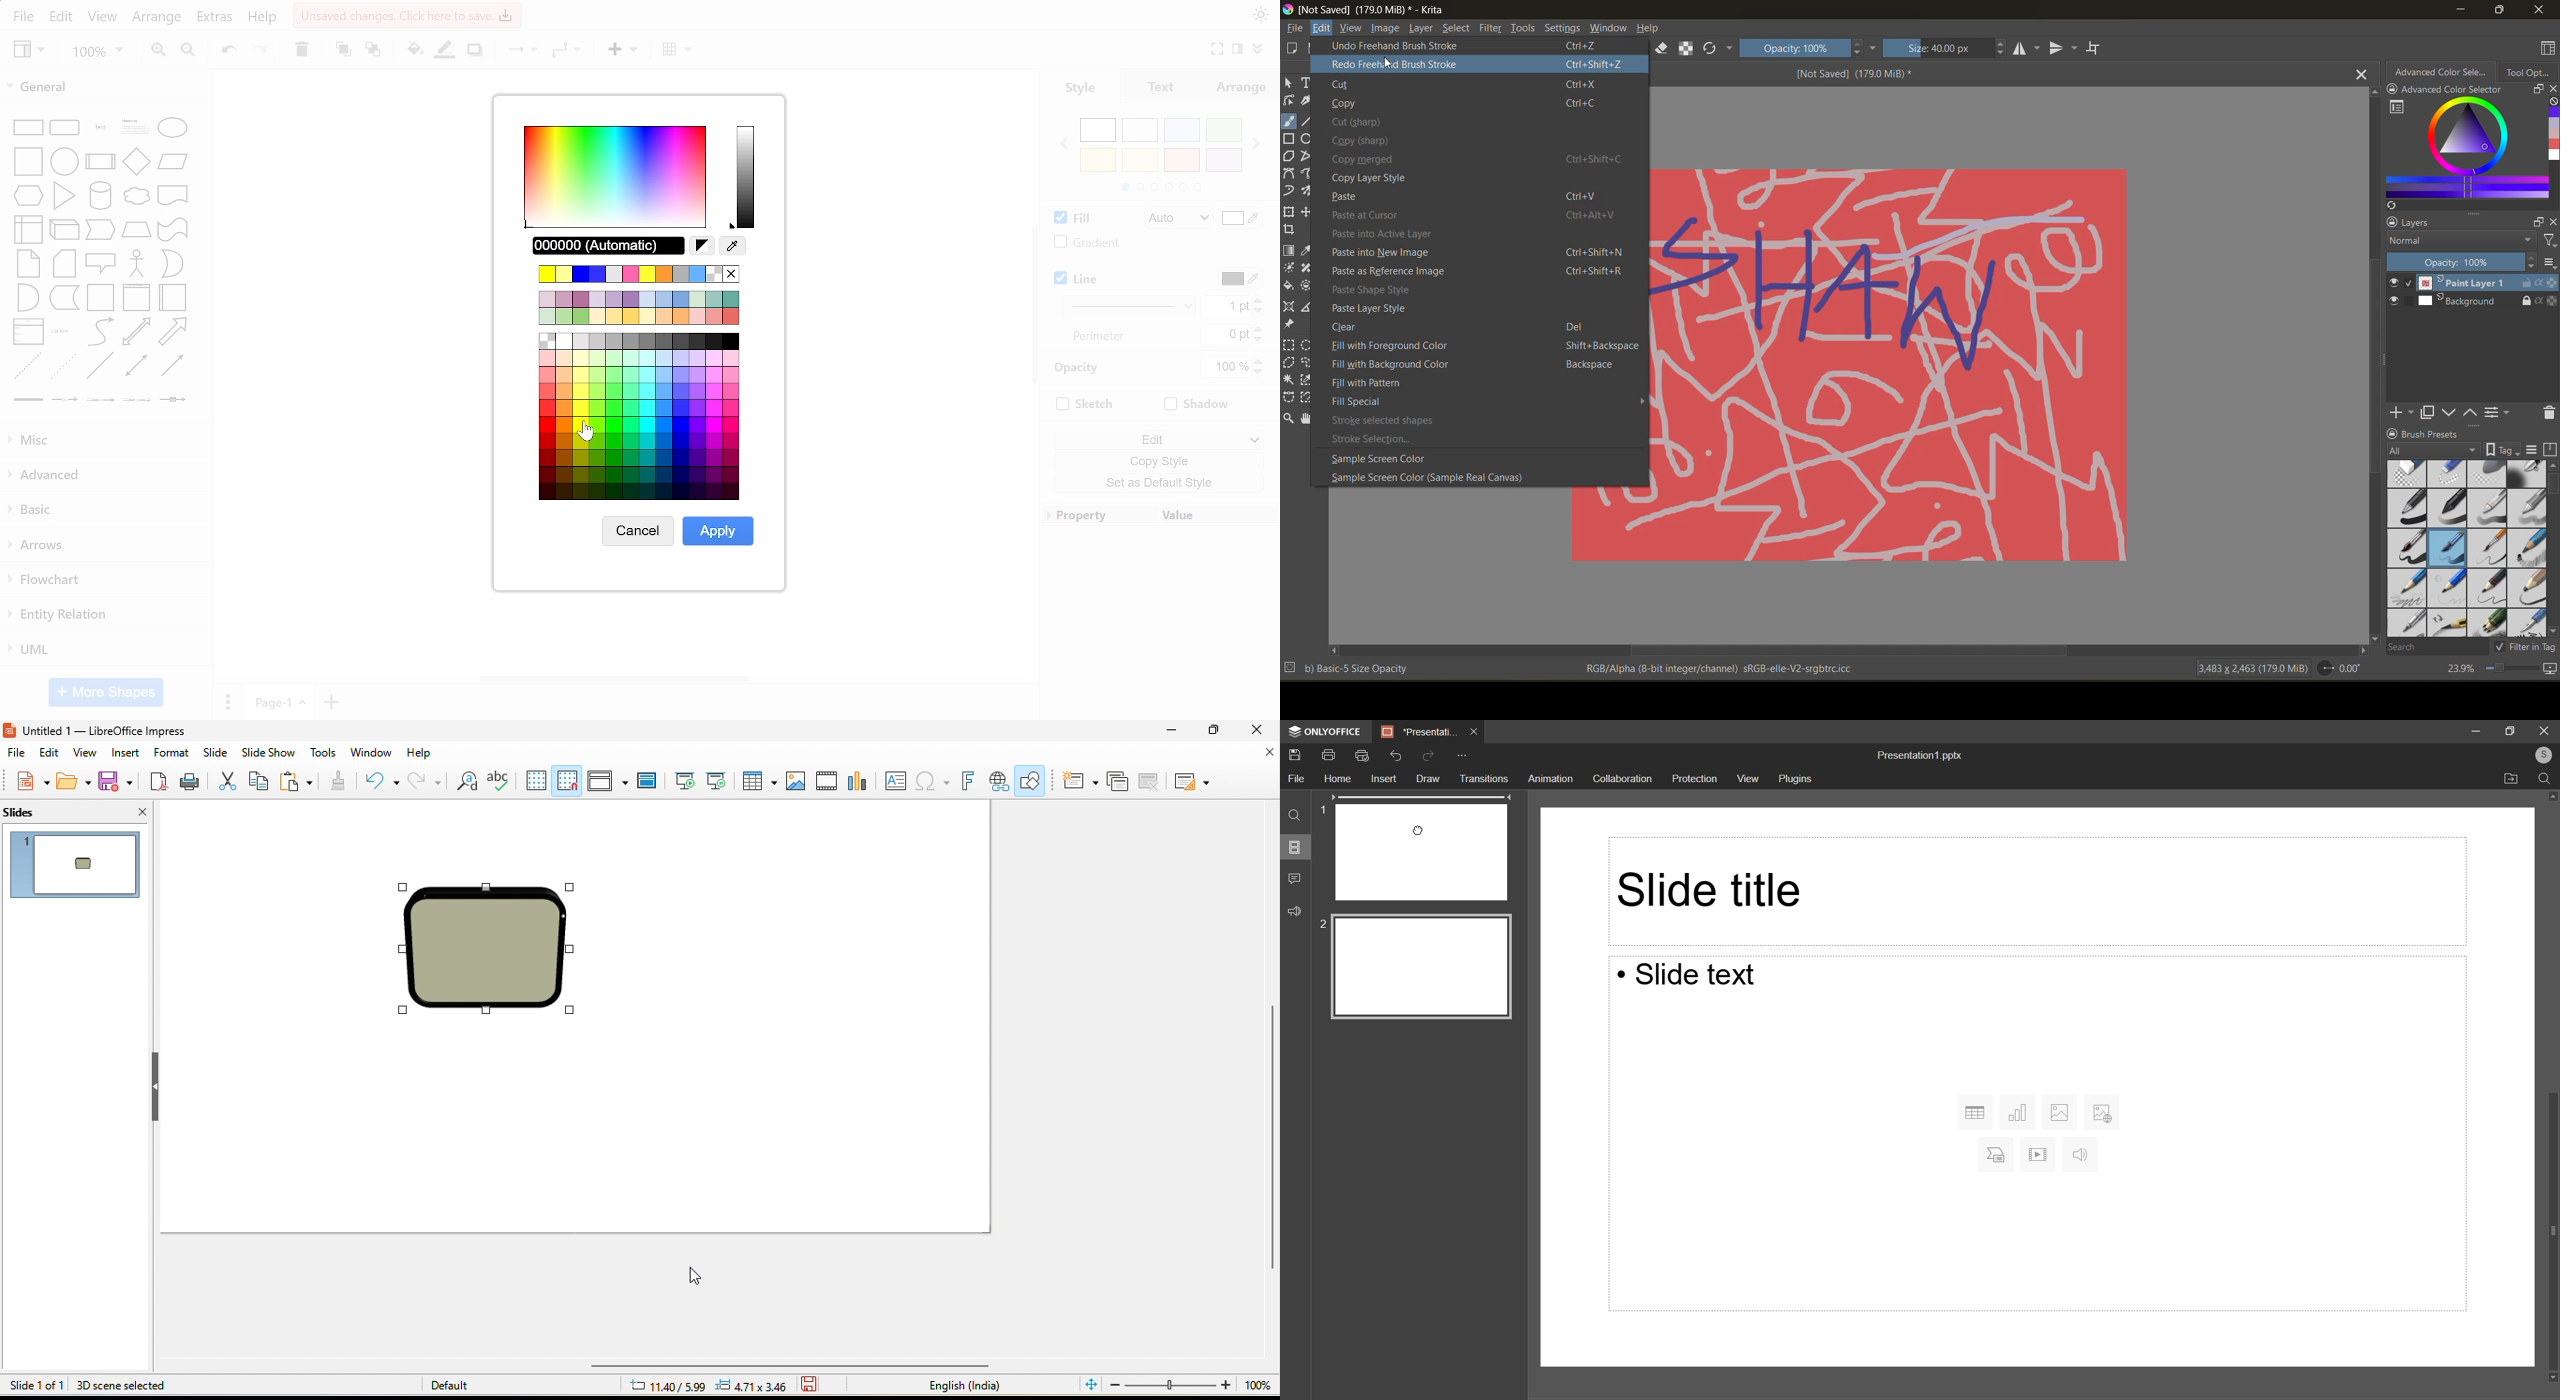  What do you see at coordinates (25, 780) in the screenshot?
I see `new` at bounding box center [25, 780].